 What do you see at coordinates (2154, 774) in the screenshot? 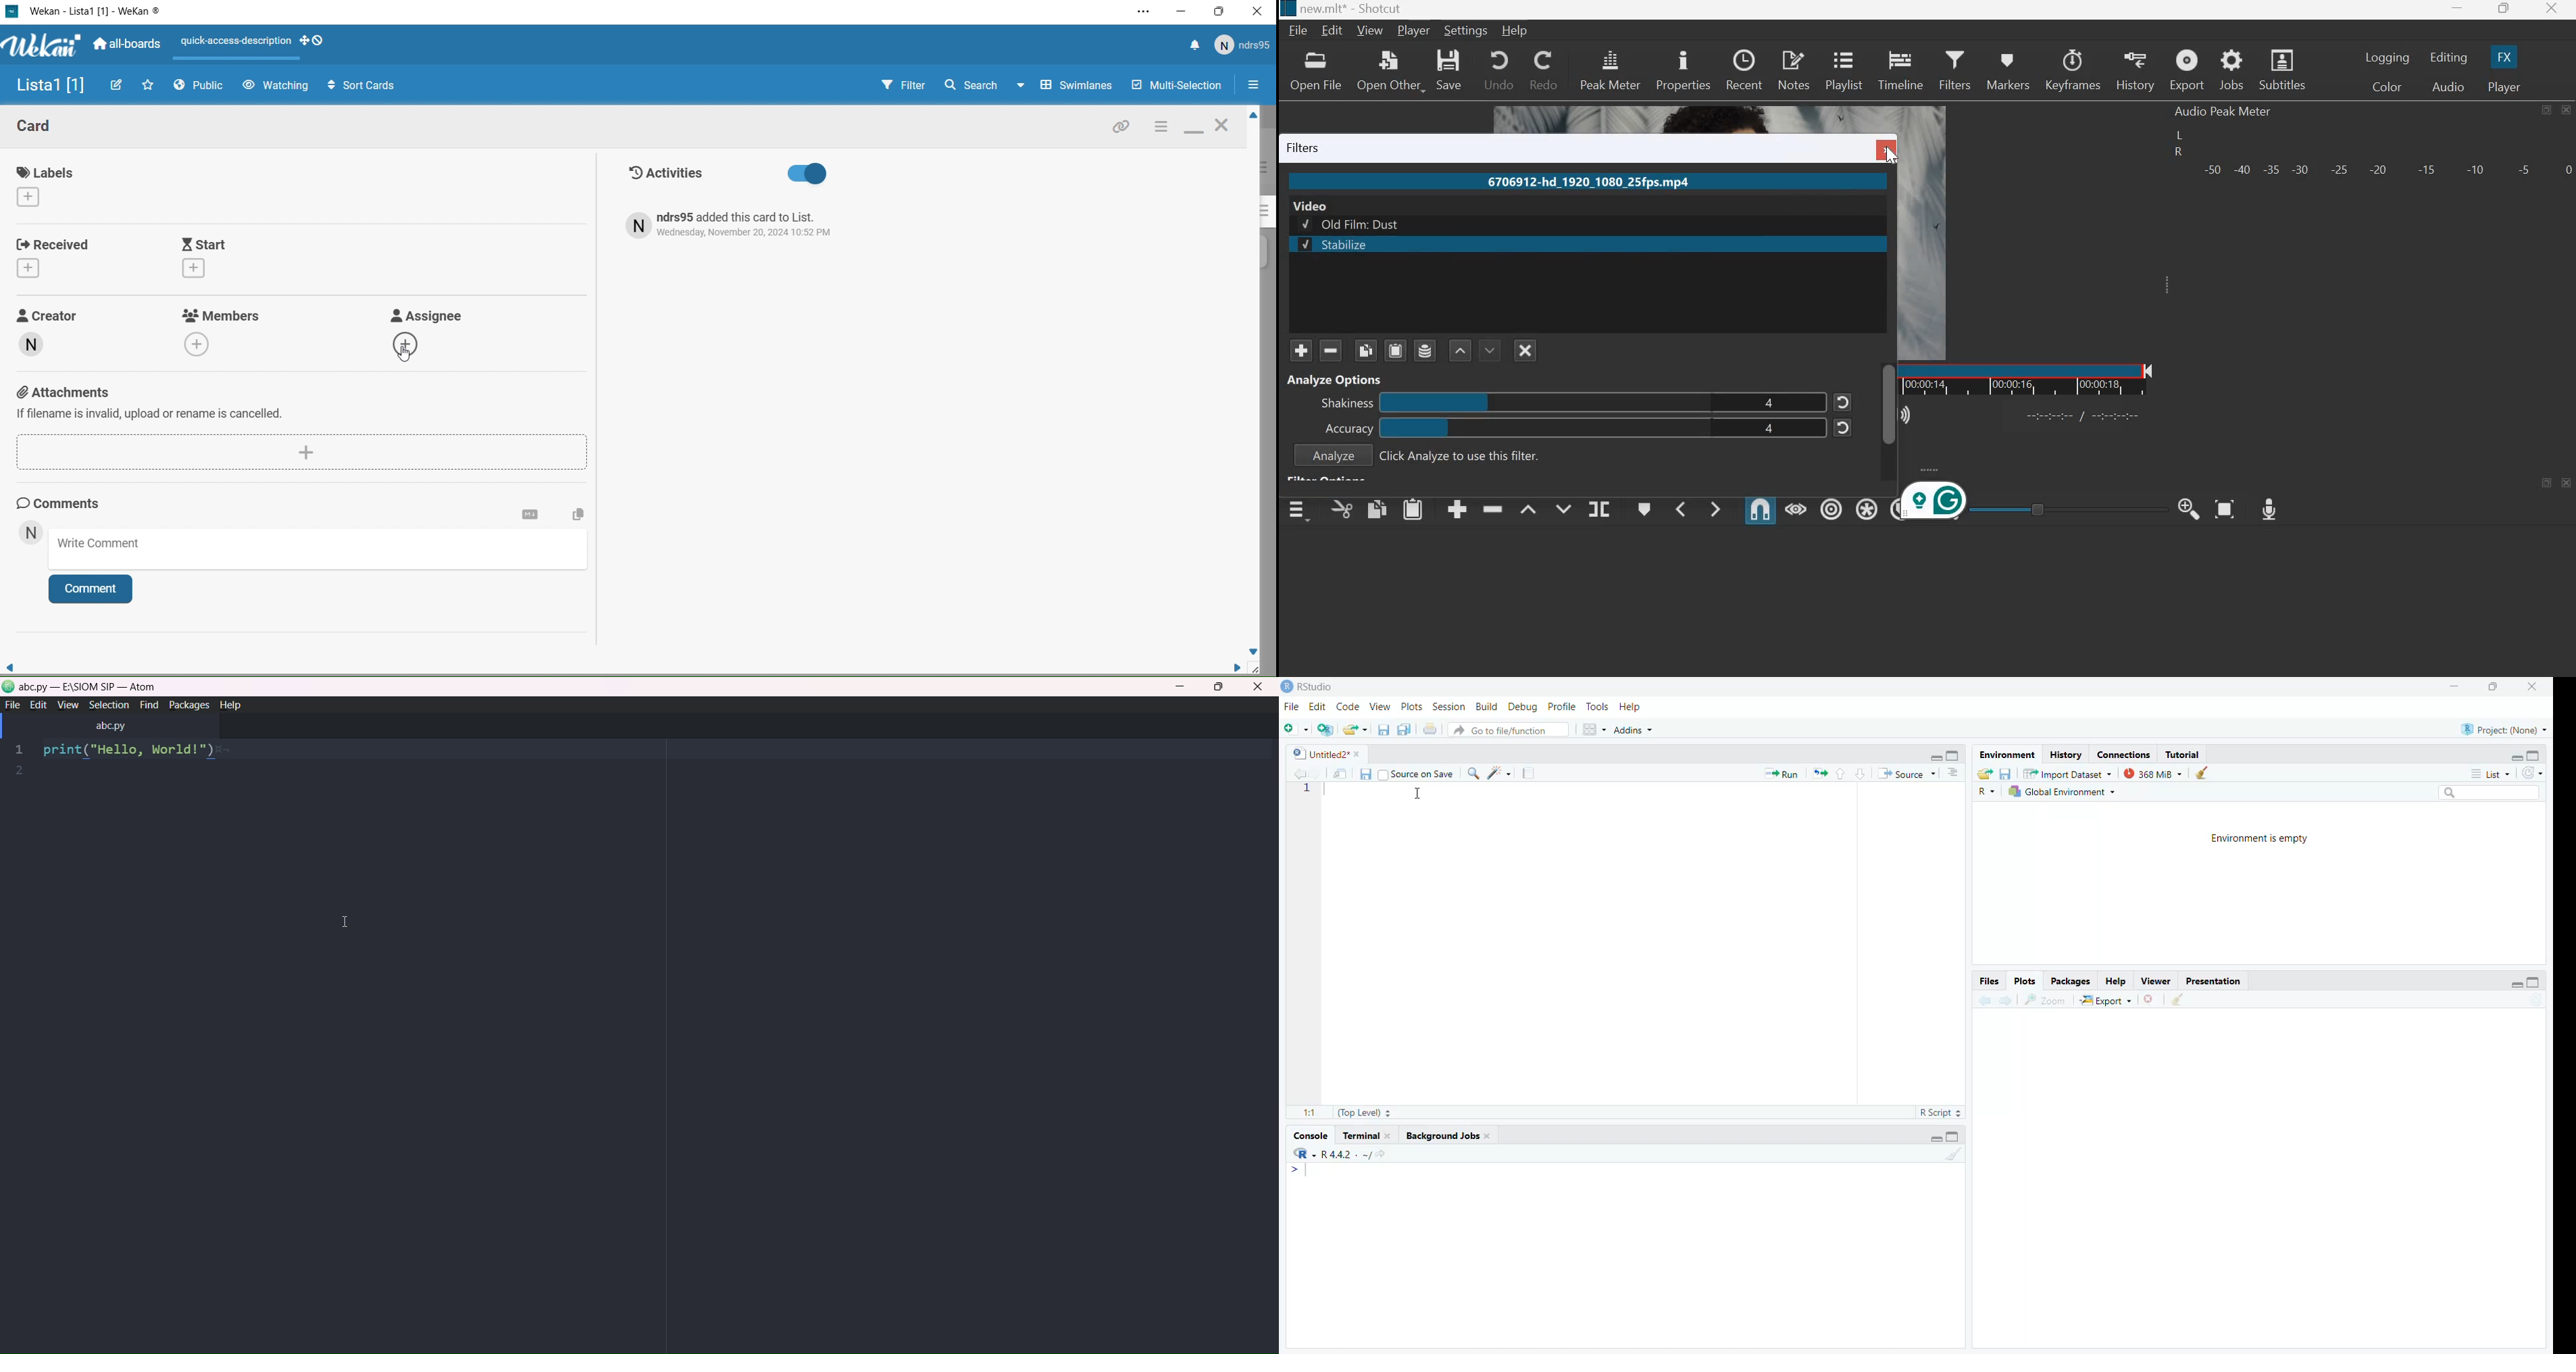
I see `© 363 MmiB +` at bounding box center [2154, 774].